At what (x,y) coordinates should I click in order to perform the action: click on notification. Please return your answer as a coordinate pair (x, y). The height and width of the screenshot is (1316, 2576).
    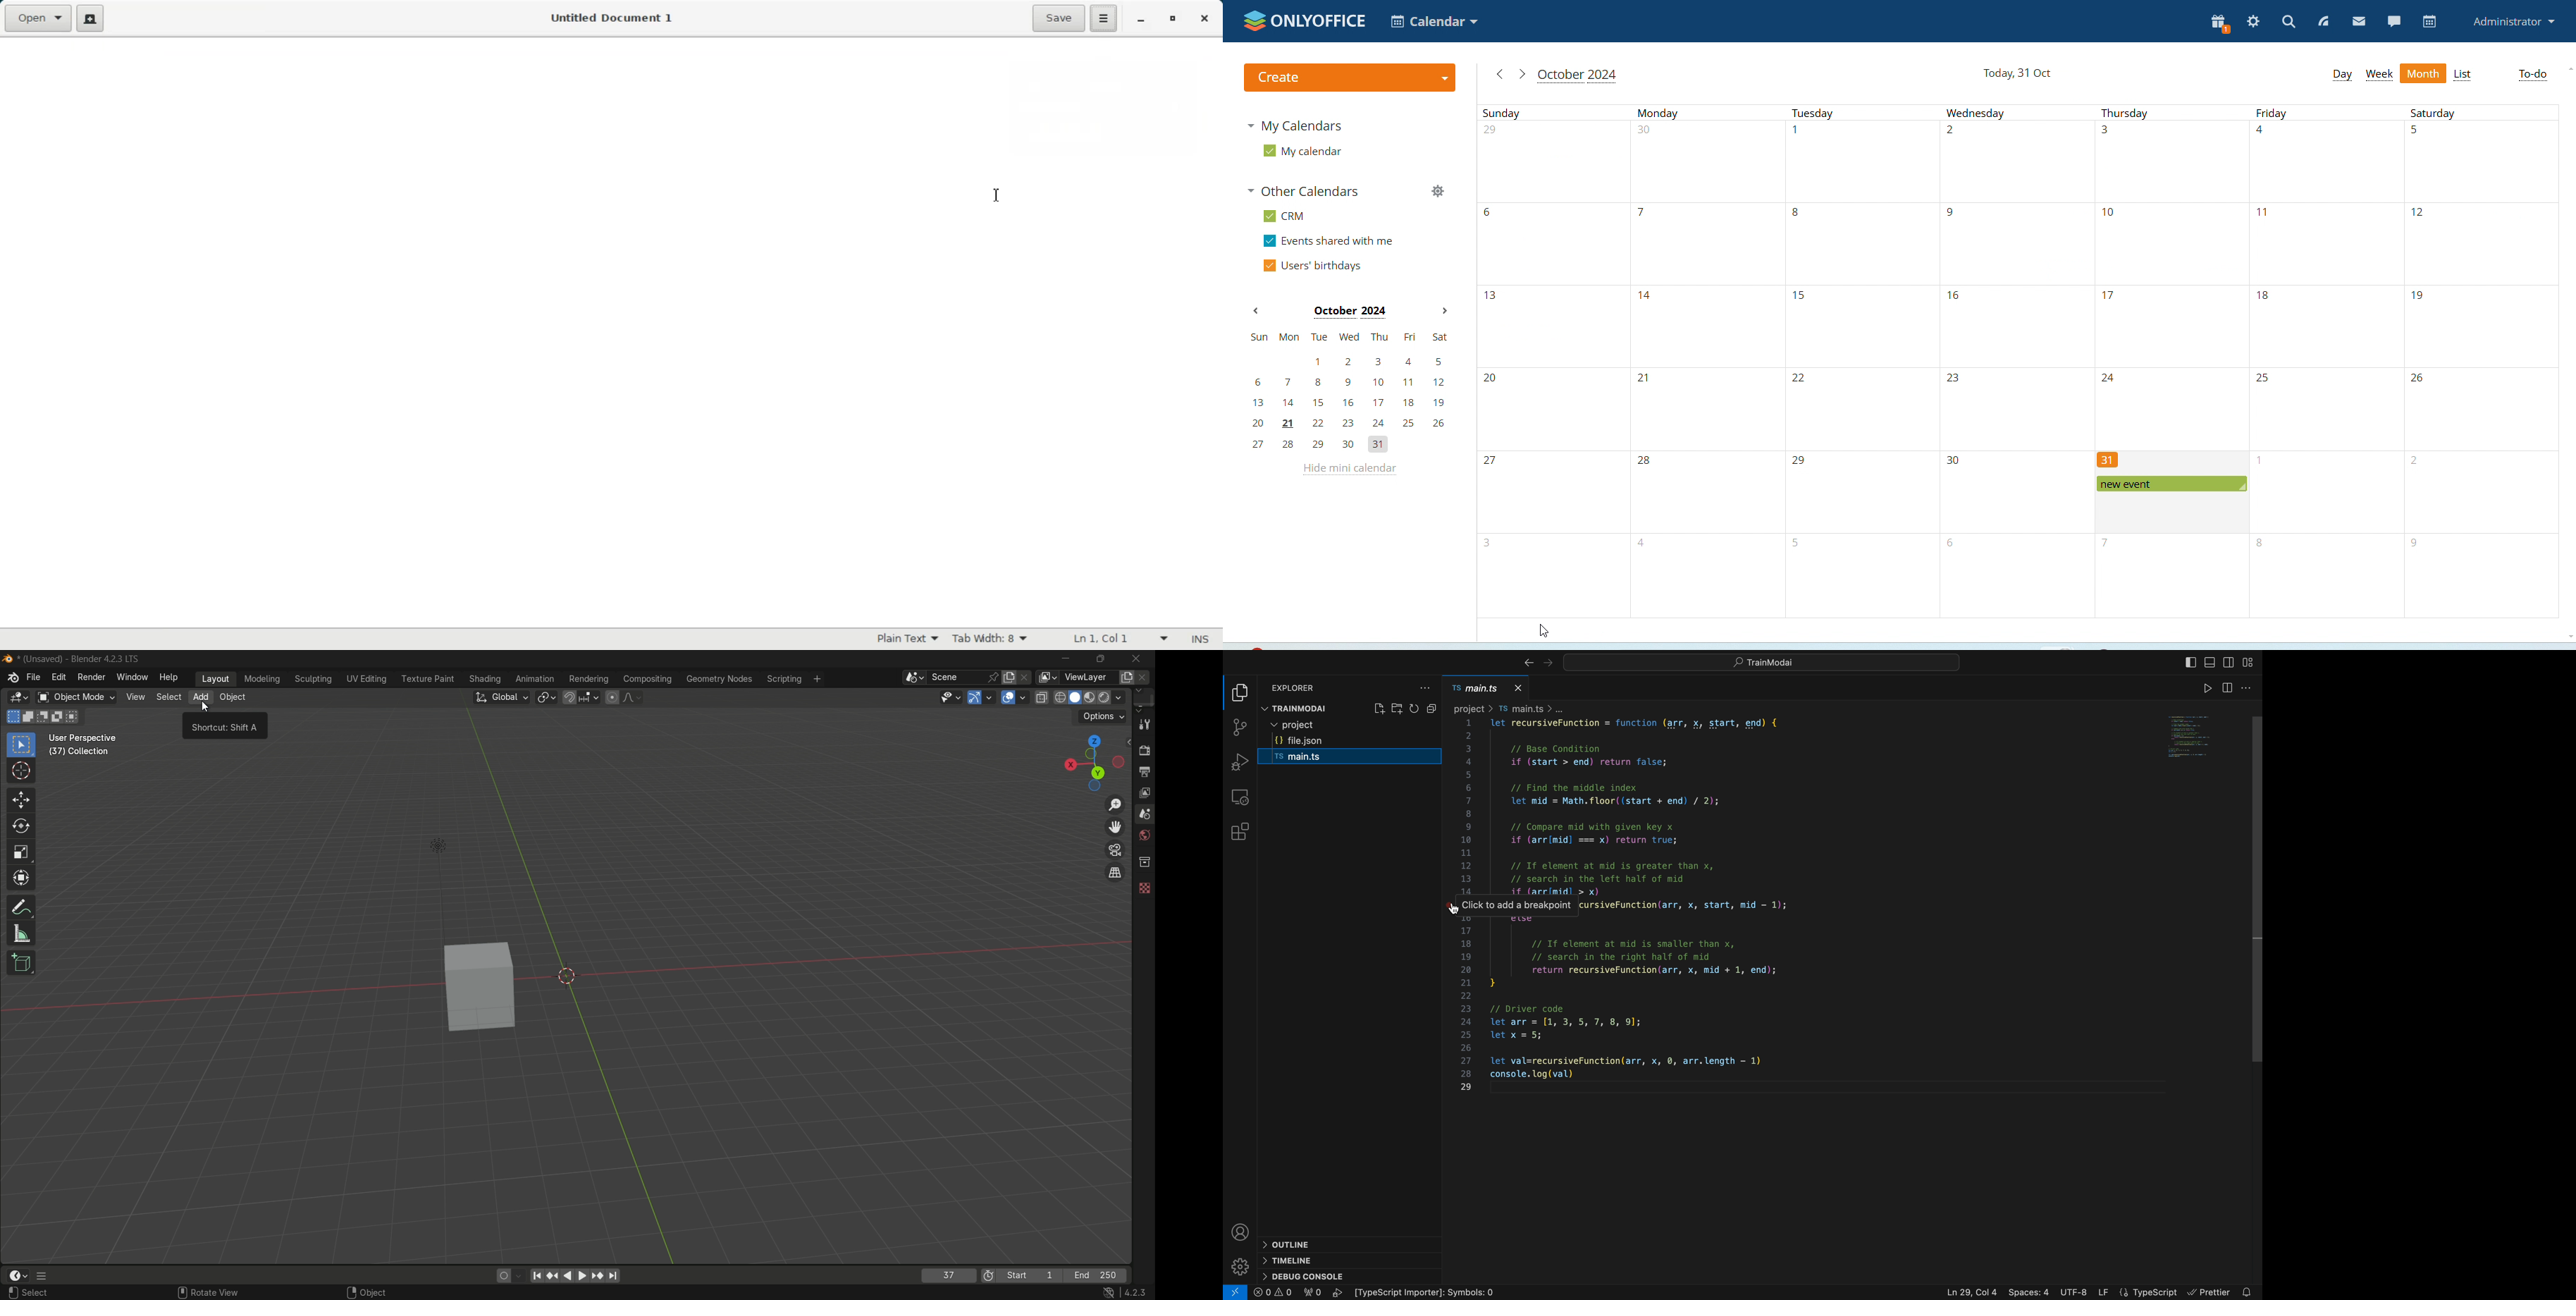
    Looking at the image, I should click on (2248, 1292).